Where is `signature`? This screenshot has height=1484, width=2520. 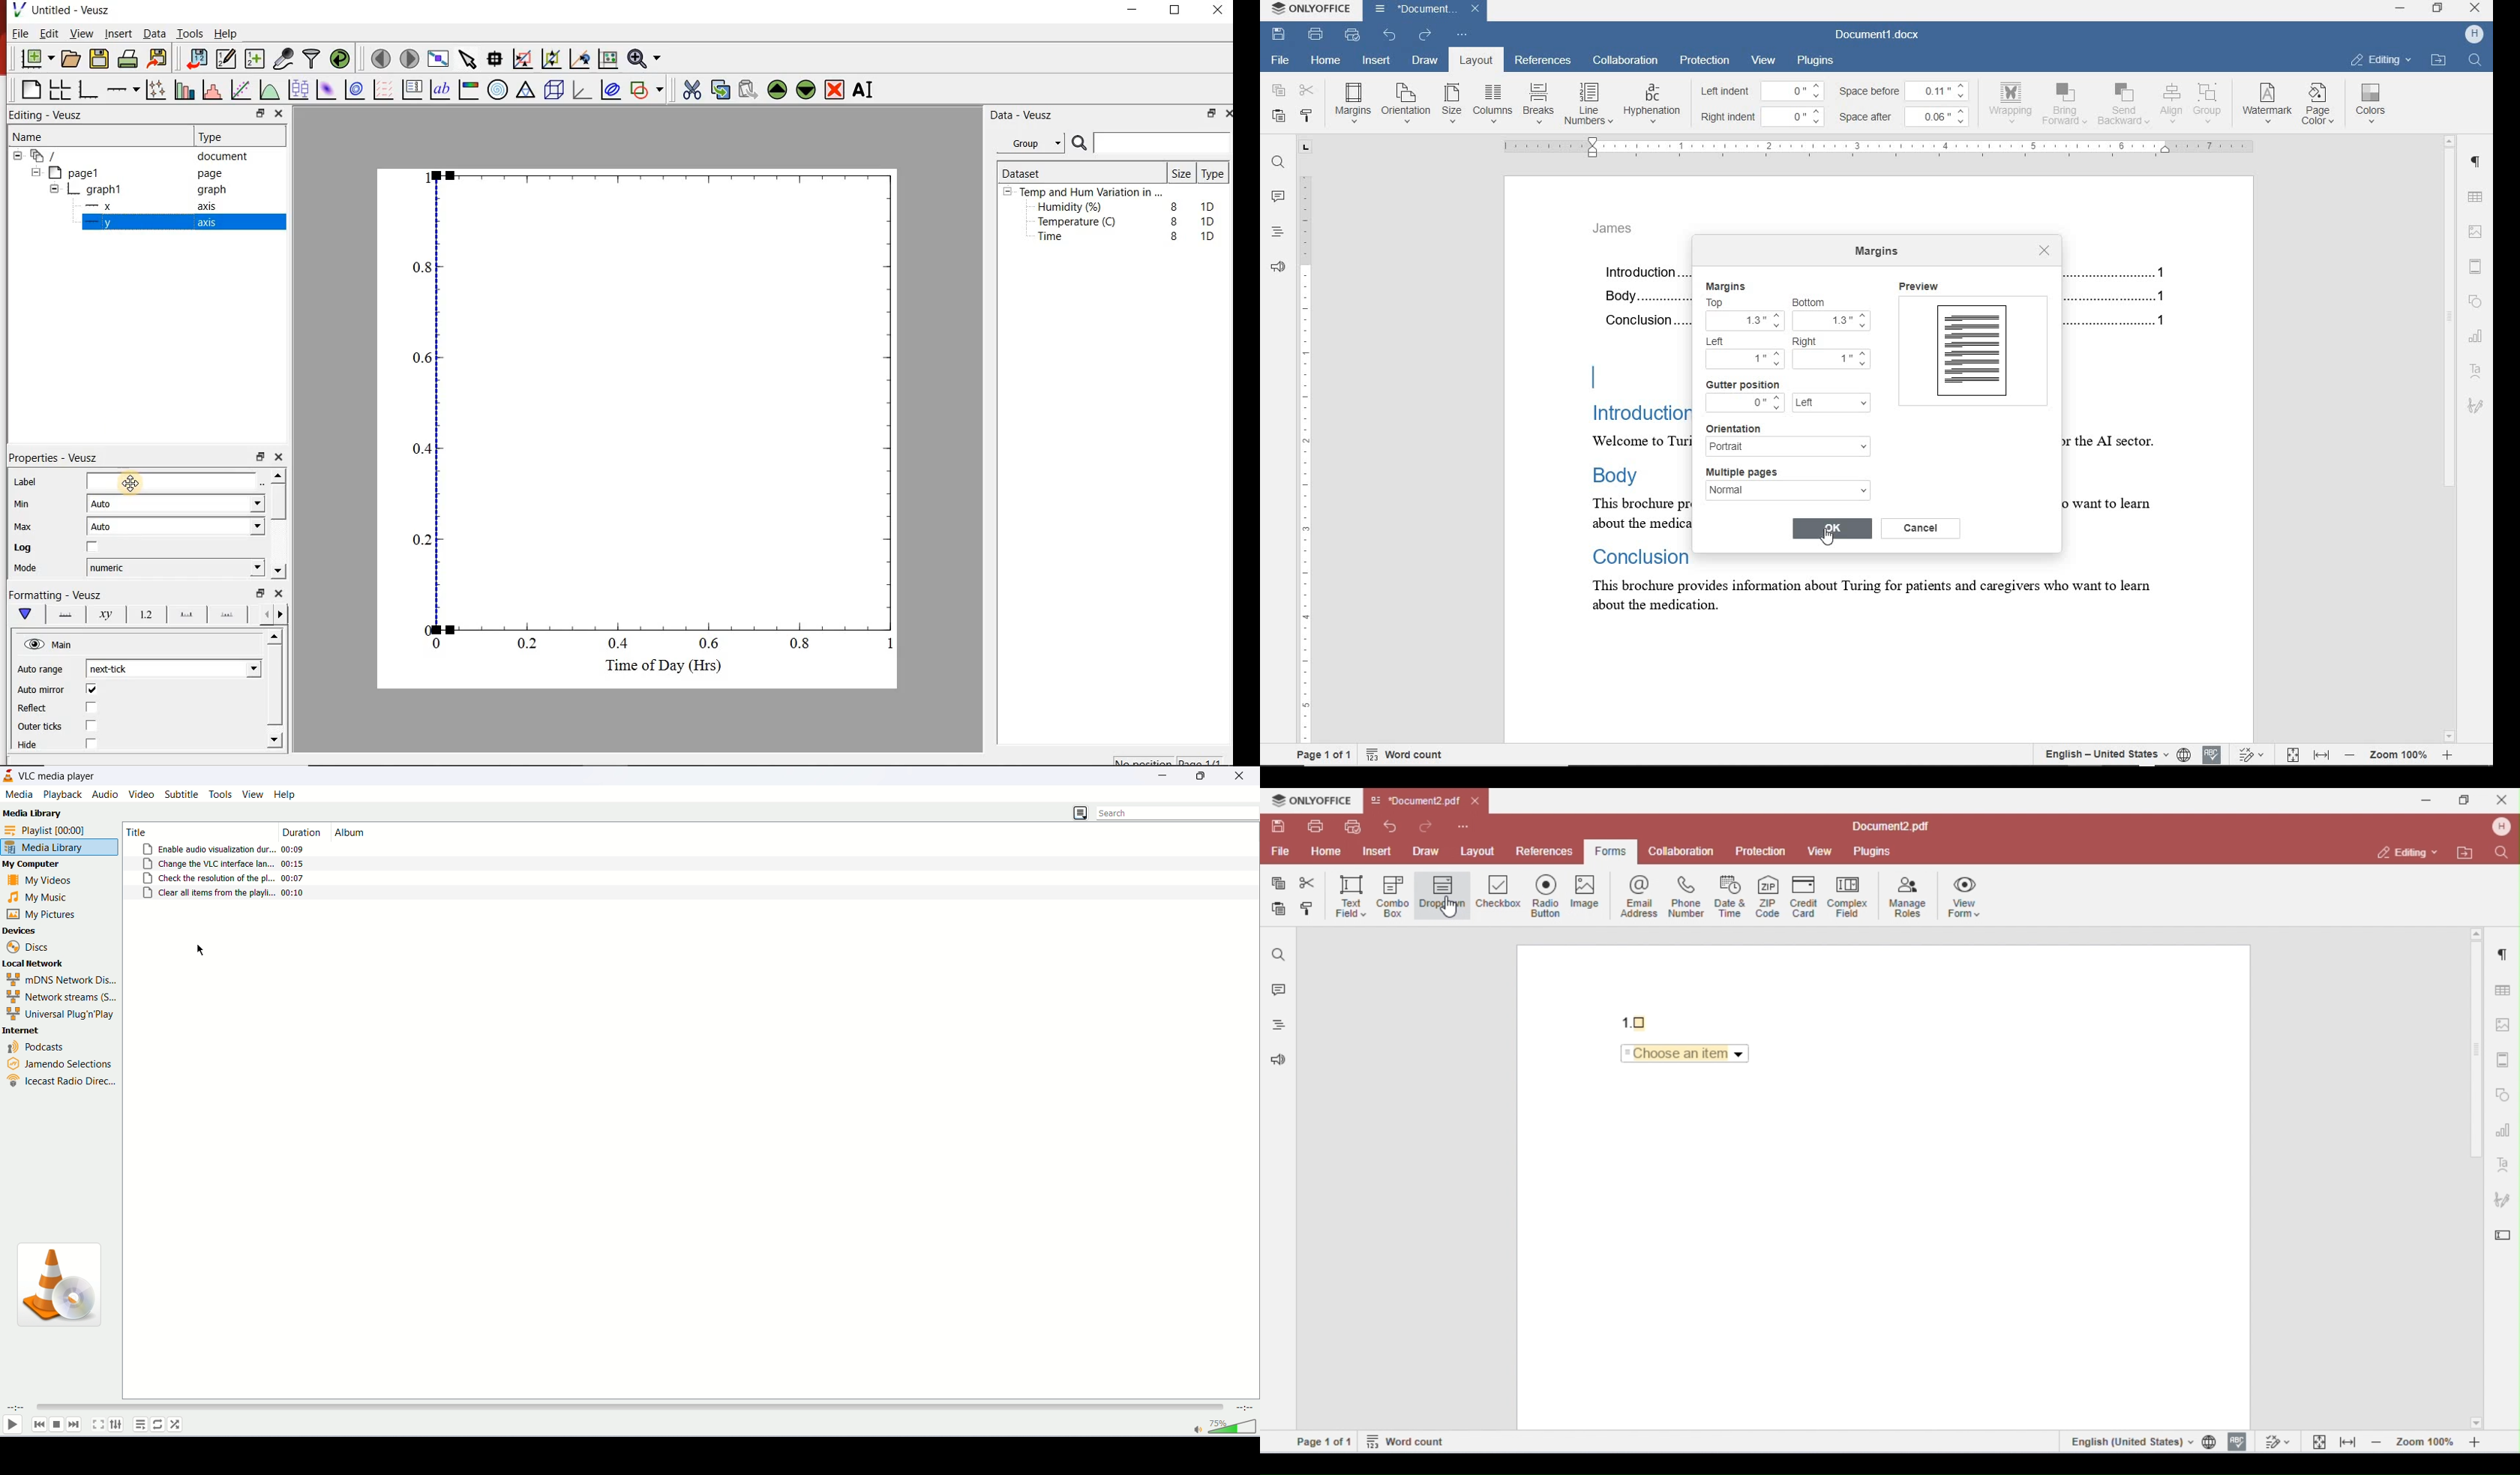 signature is located at coordinates (2475, 404).